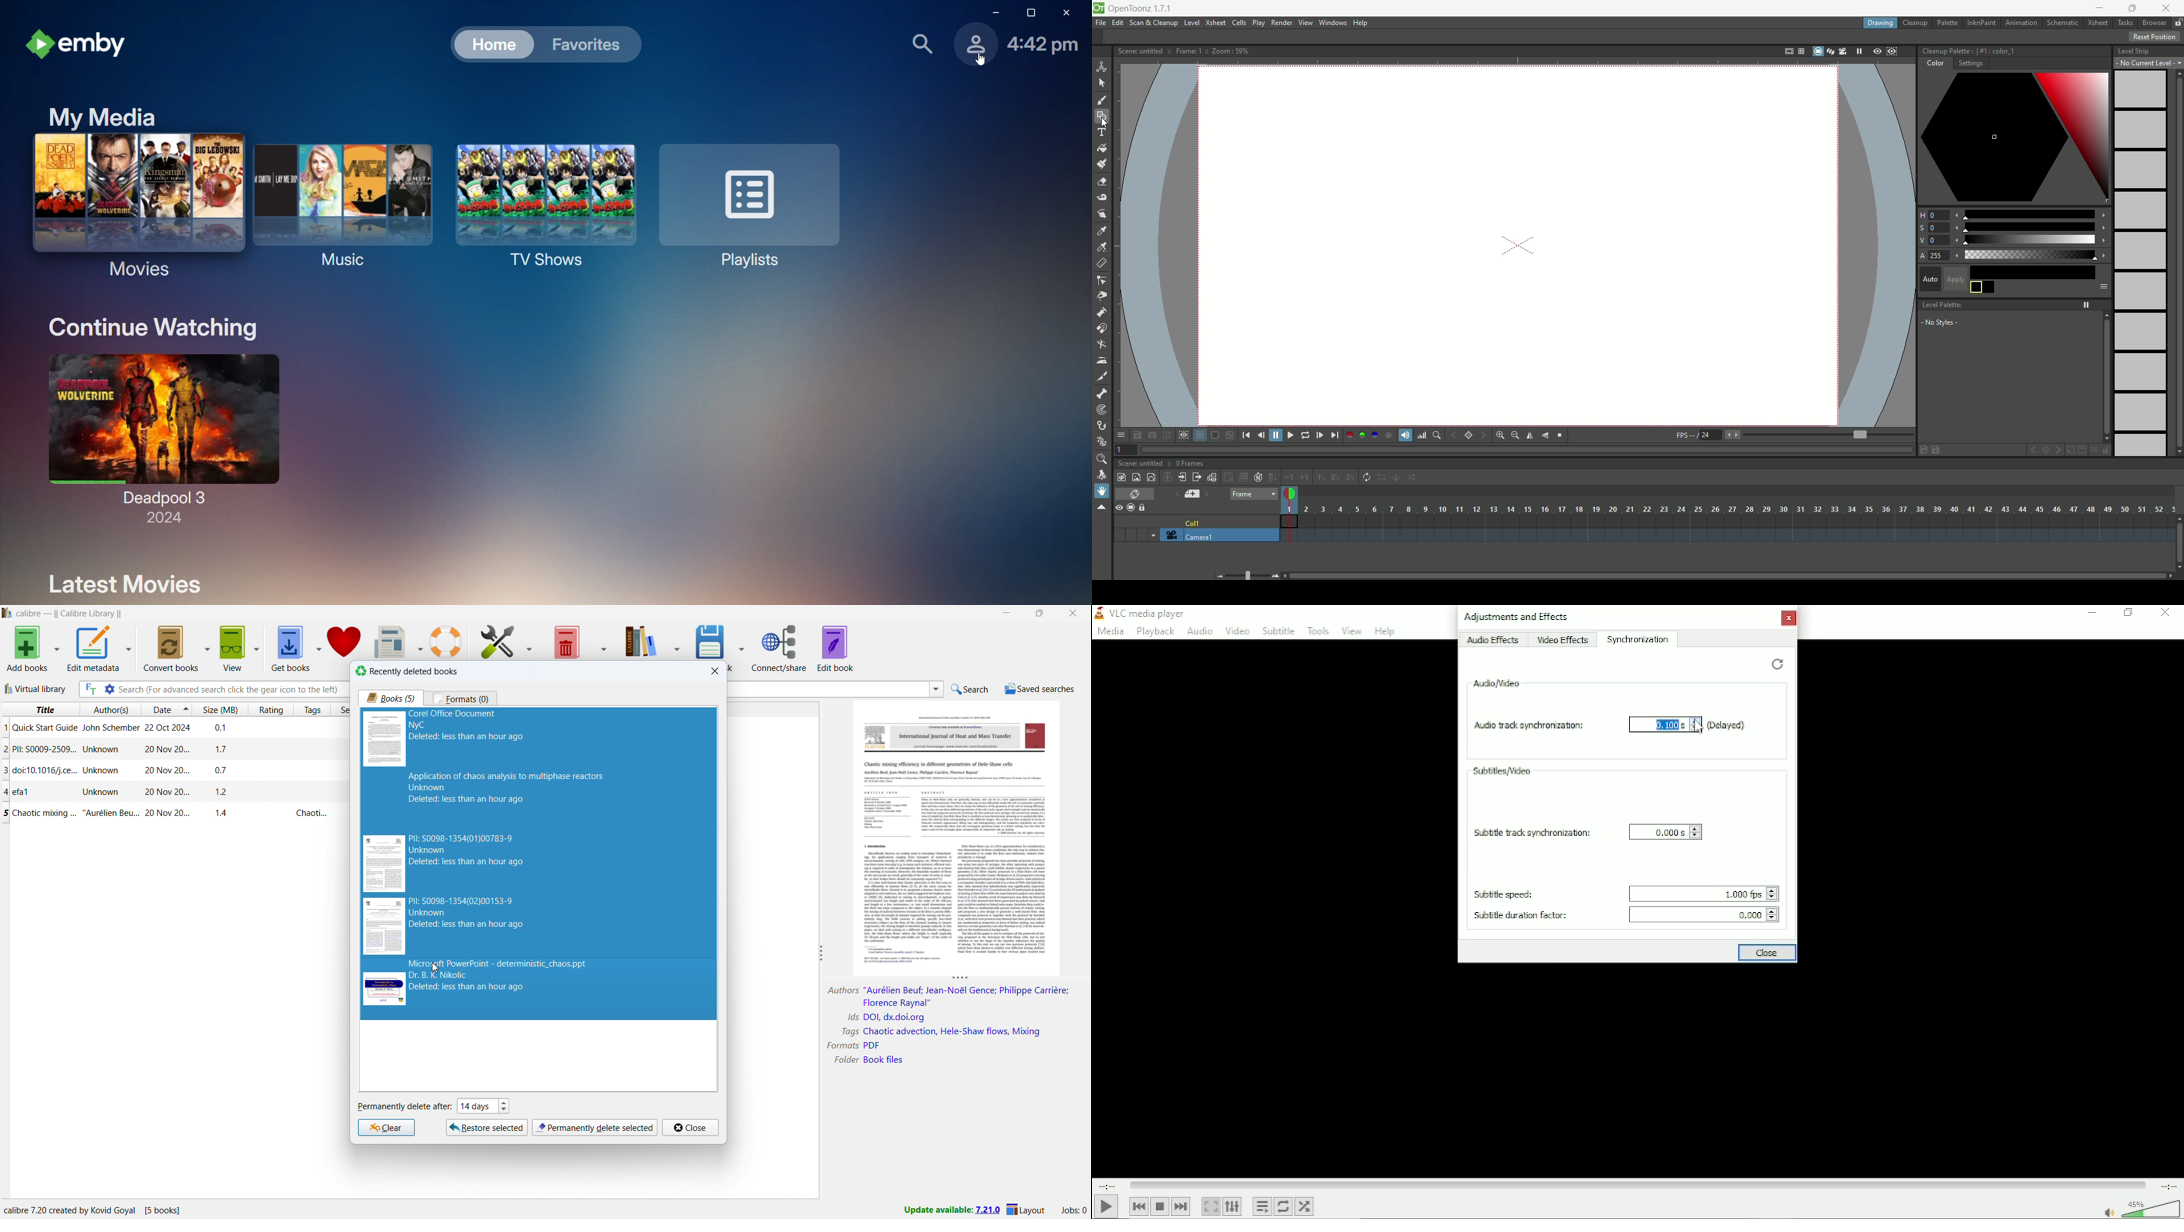  What do you see at coordinates (1184, 52) in the screenshot?
I see `scene untitled :: Frame 1 :: Zoom 51% ` at bounding box center [1184, 52].